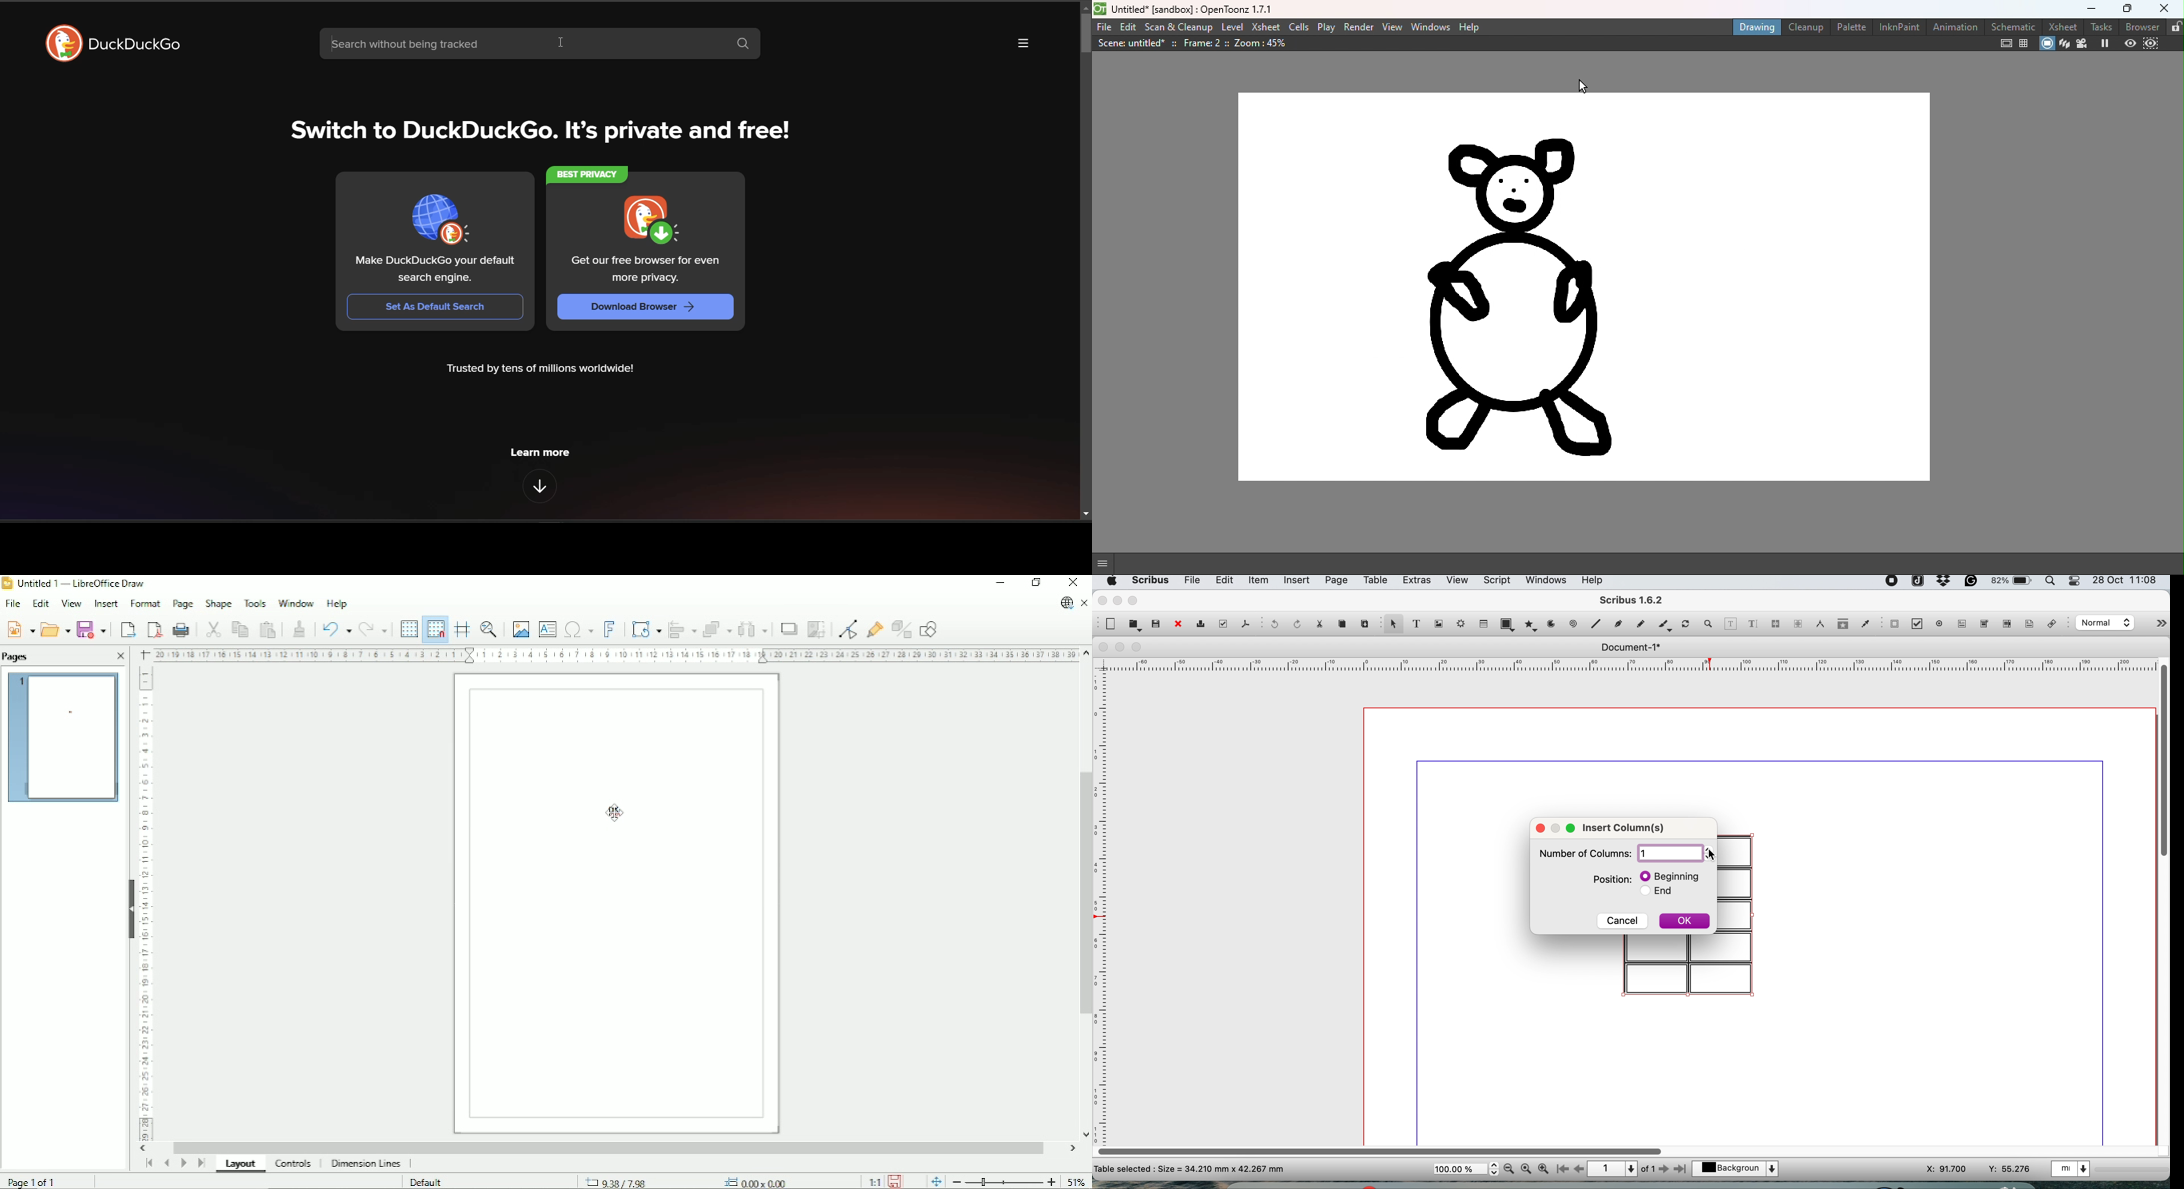 This screenshot has width=2184, height=1204. I want to click on icon, so click(439, 221).